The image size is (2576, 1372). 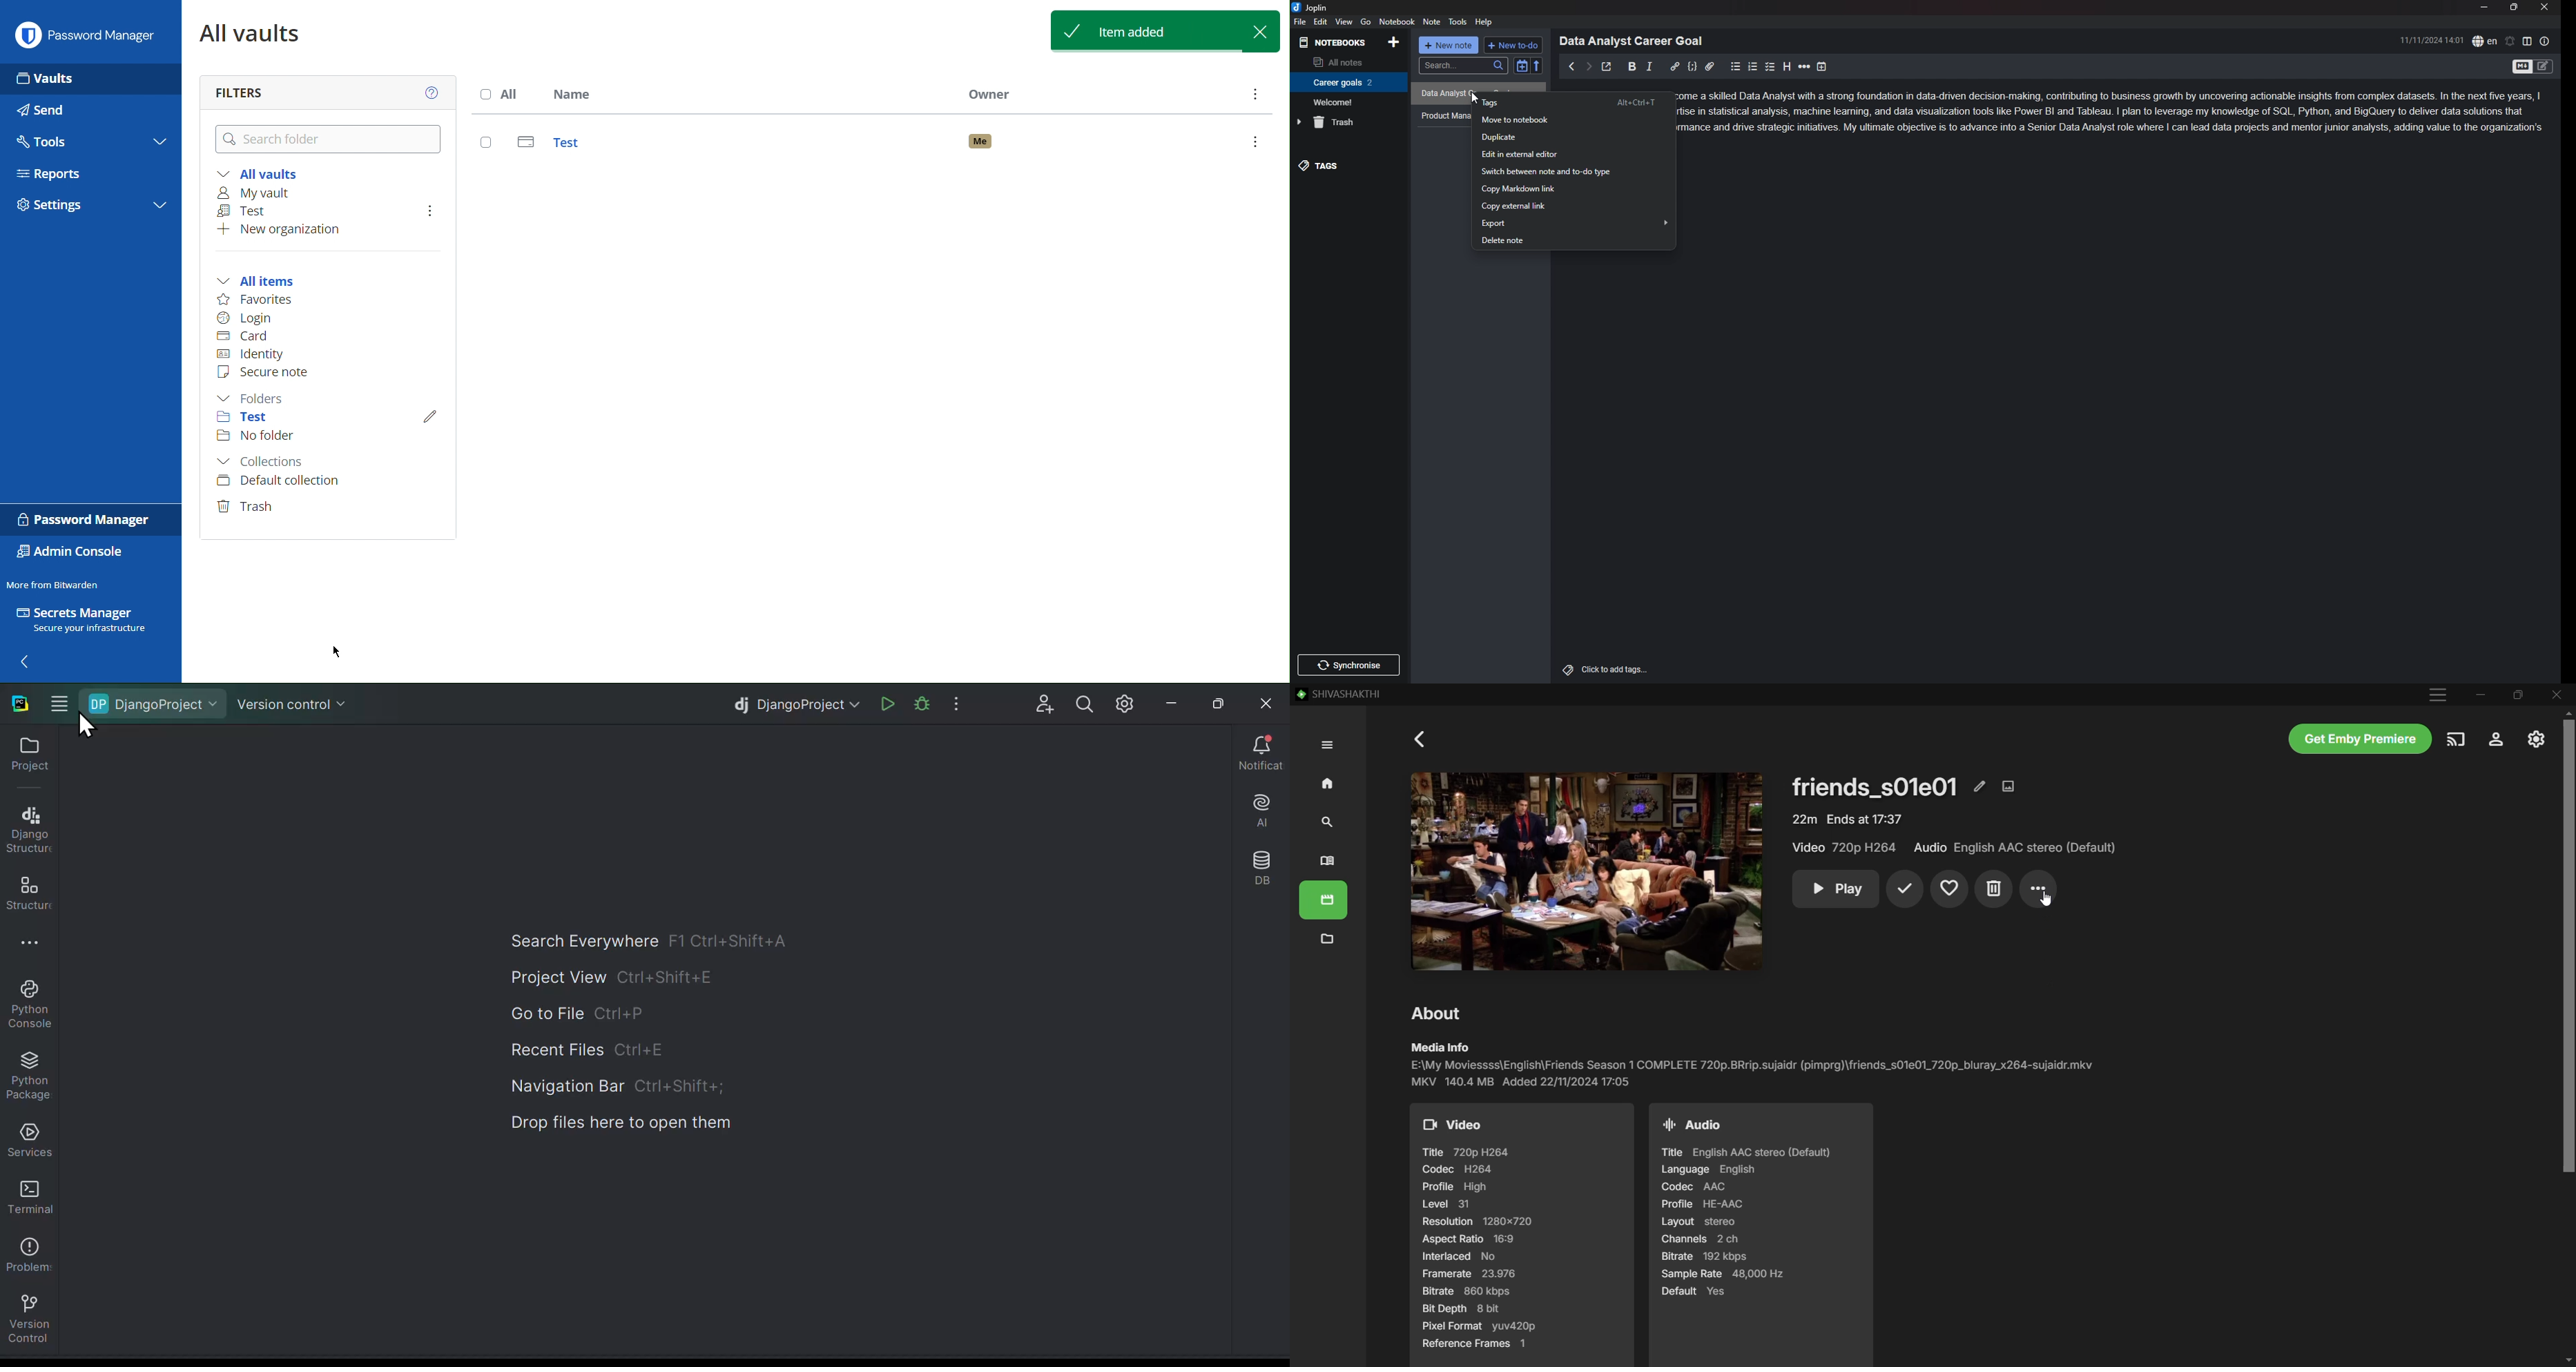 I want to click on Settings, so click(x=1124, y=702).